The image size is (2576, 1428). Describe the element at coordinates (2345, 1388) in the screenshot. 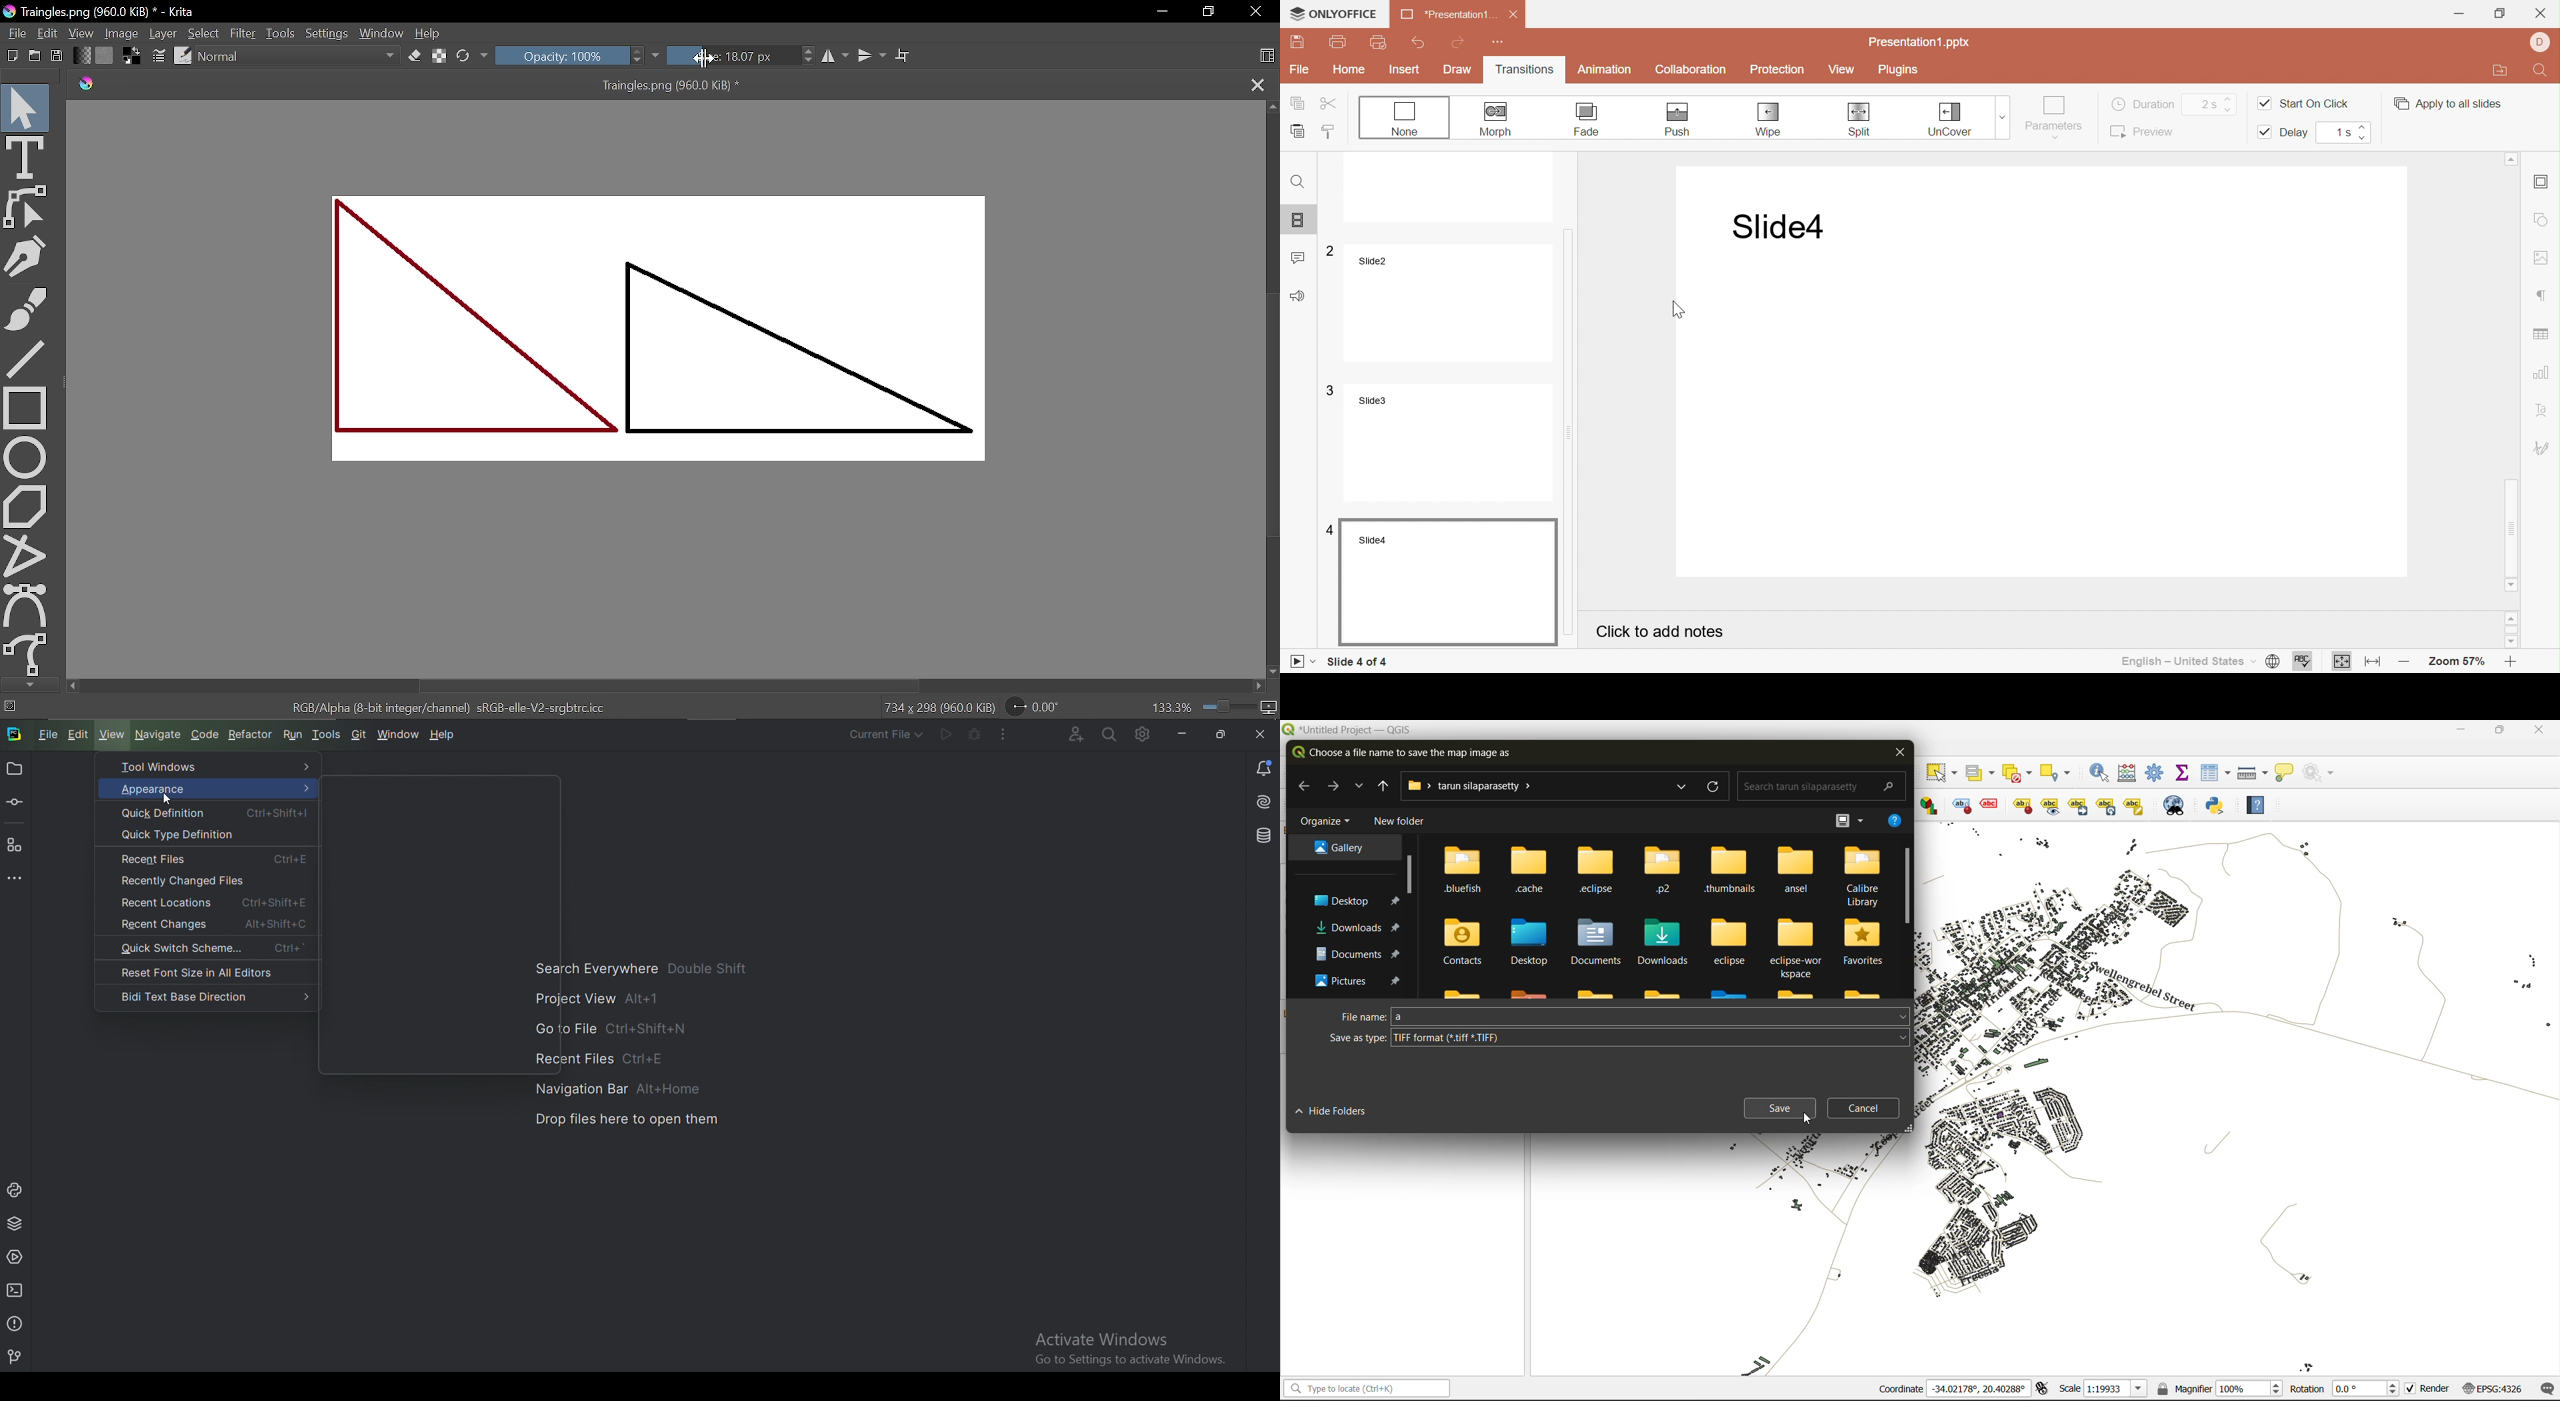

I see `rotation` at that location.